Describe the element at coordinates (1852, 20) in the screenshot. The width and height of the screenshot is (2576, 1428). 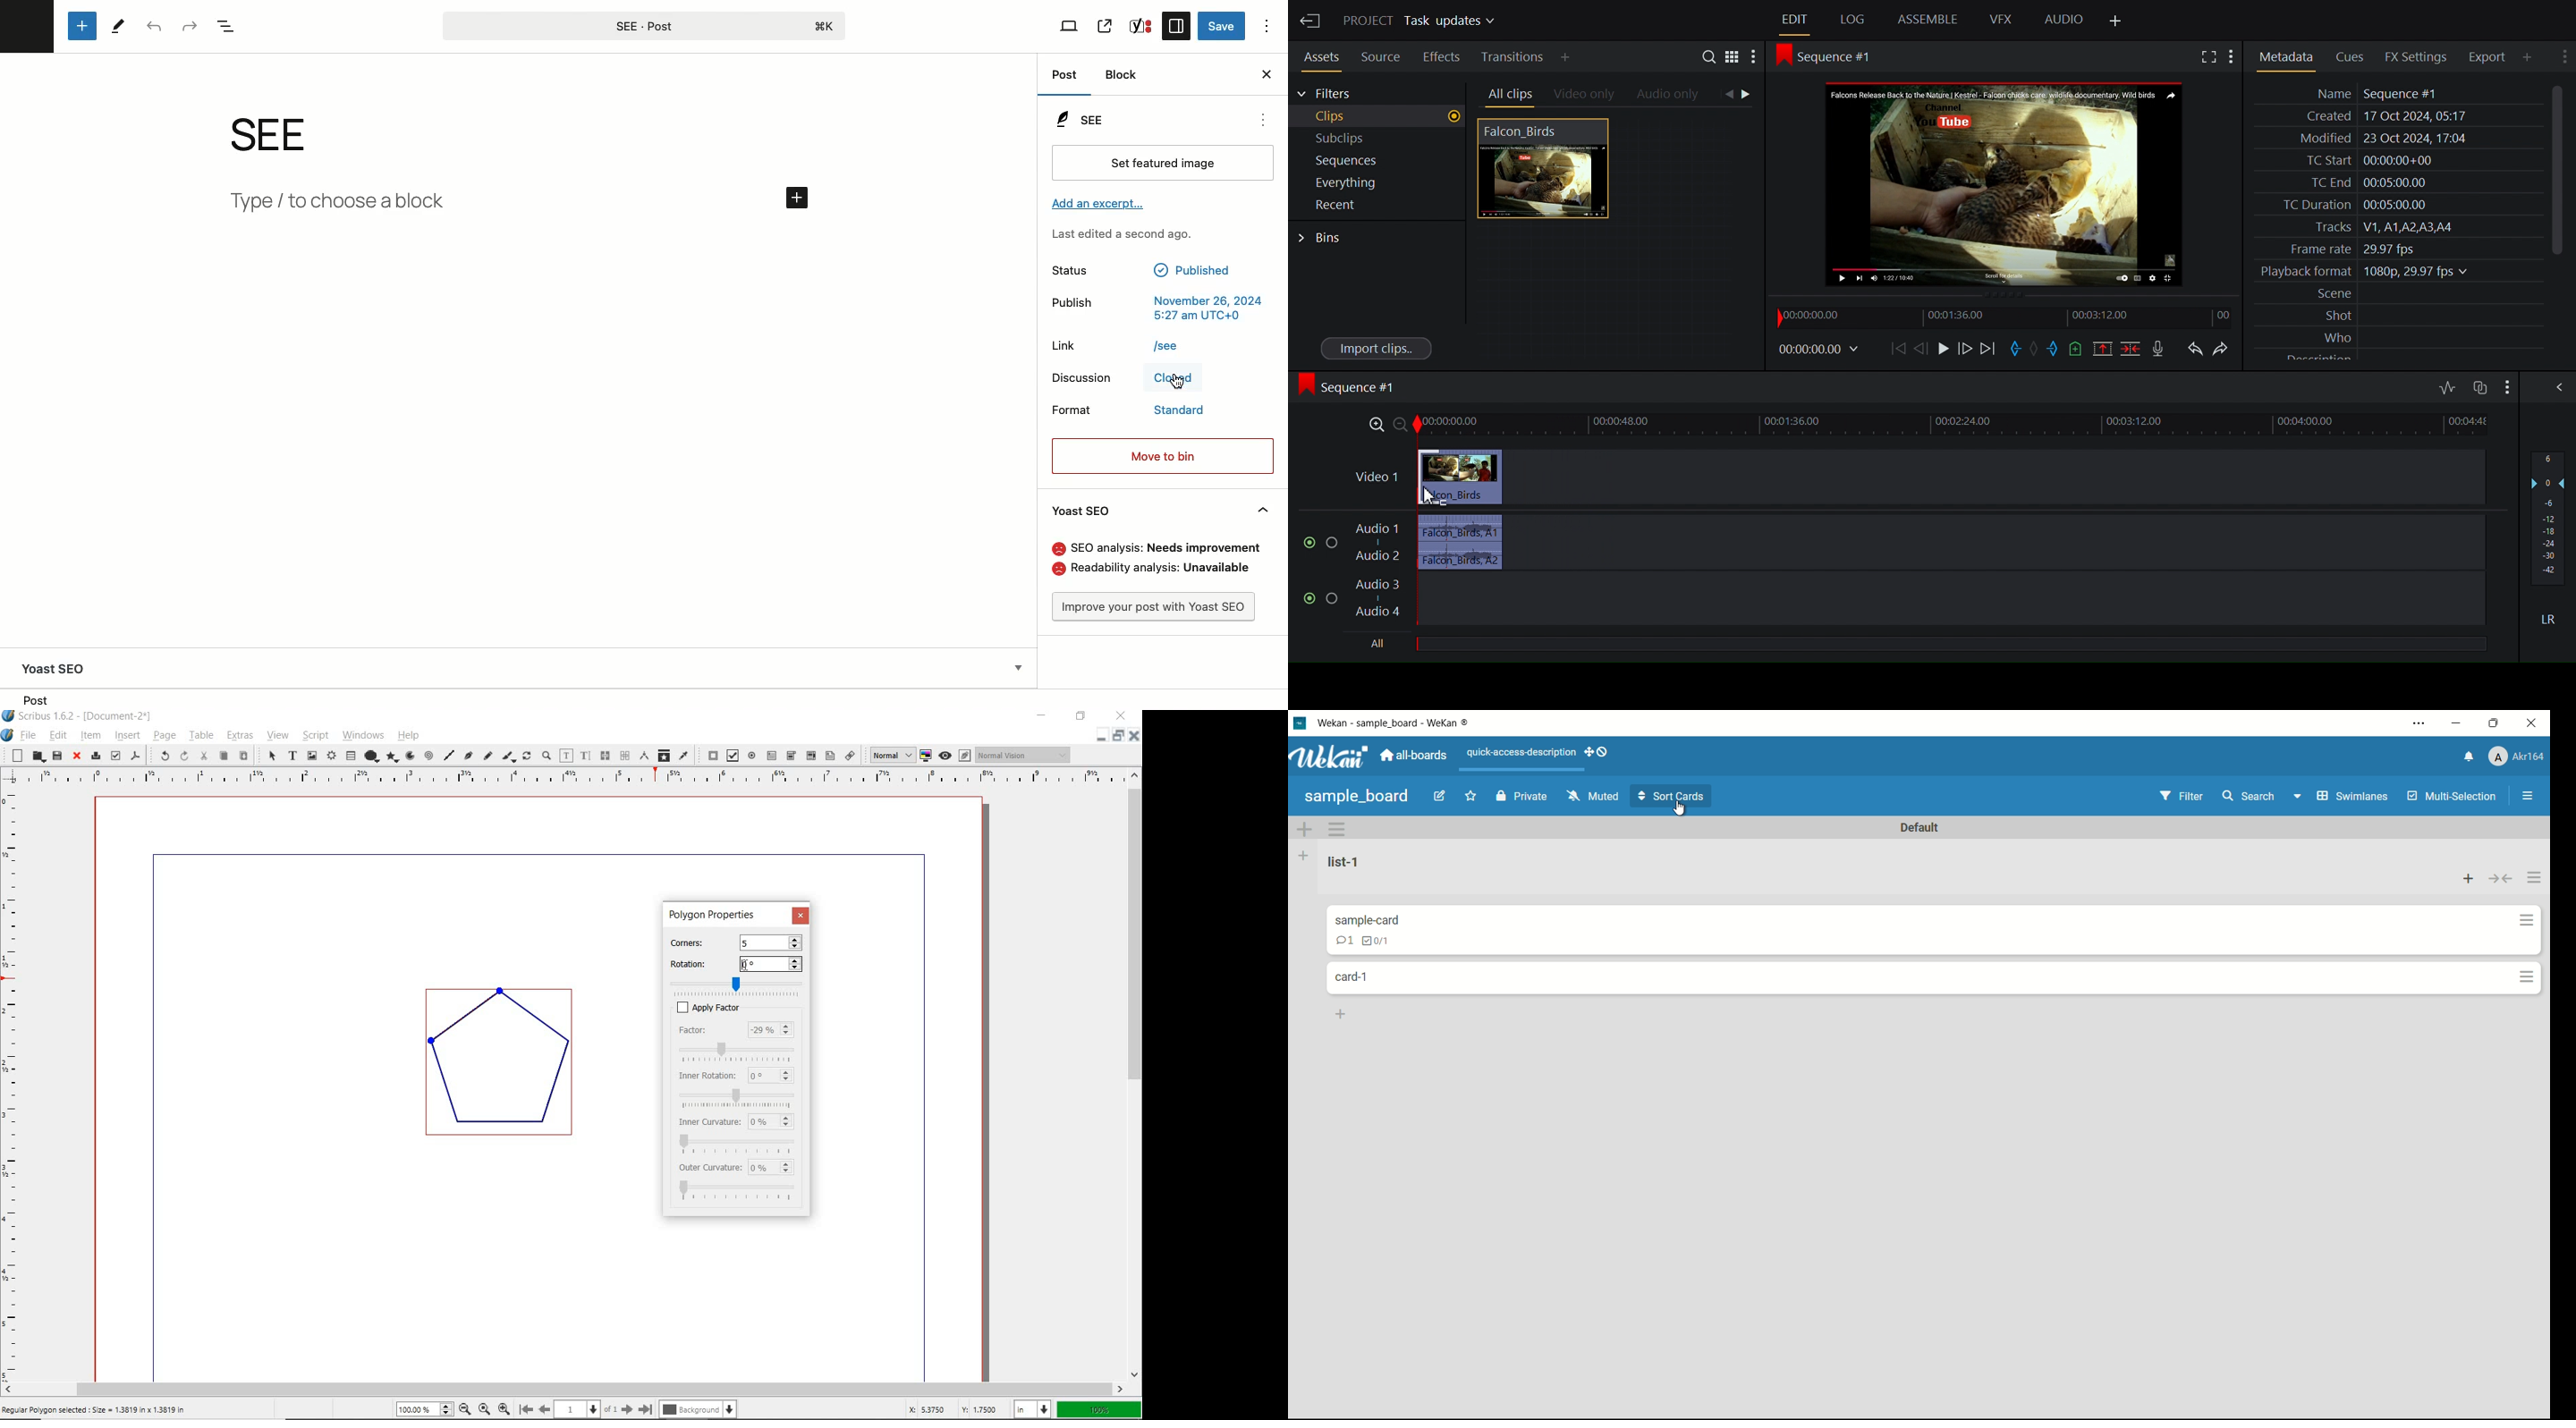
I see `Log` at that location.